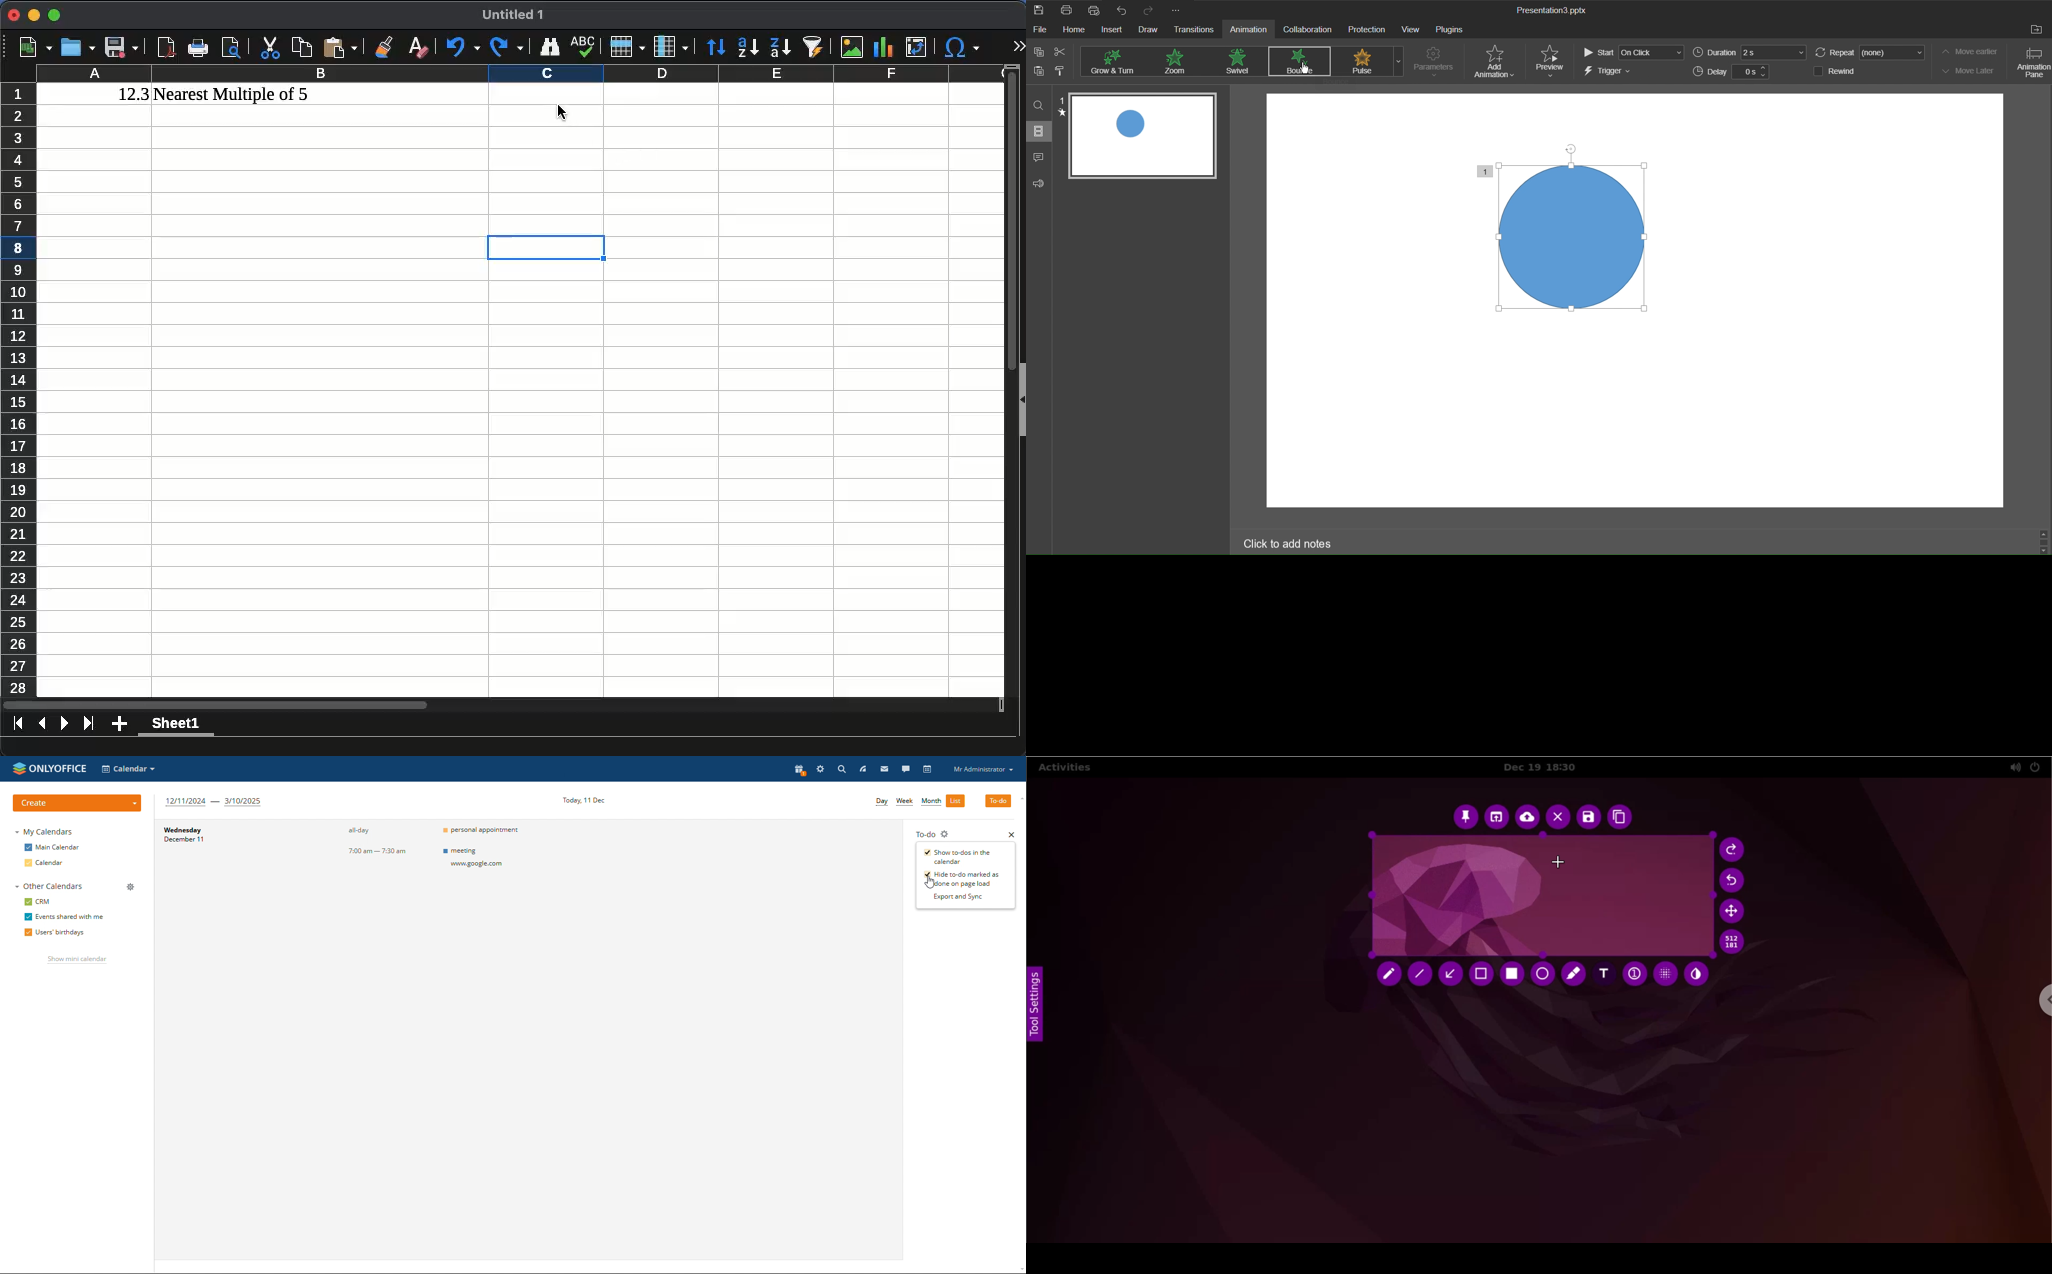  Describe the element at coordinates (1196, 31) in the screenshot. I see `Transitions` at that location.